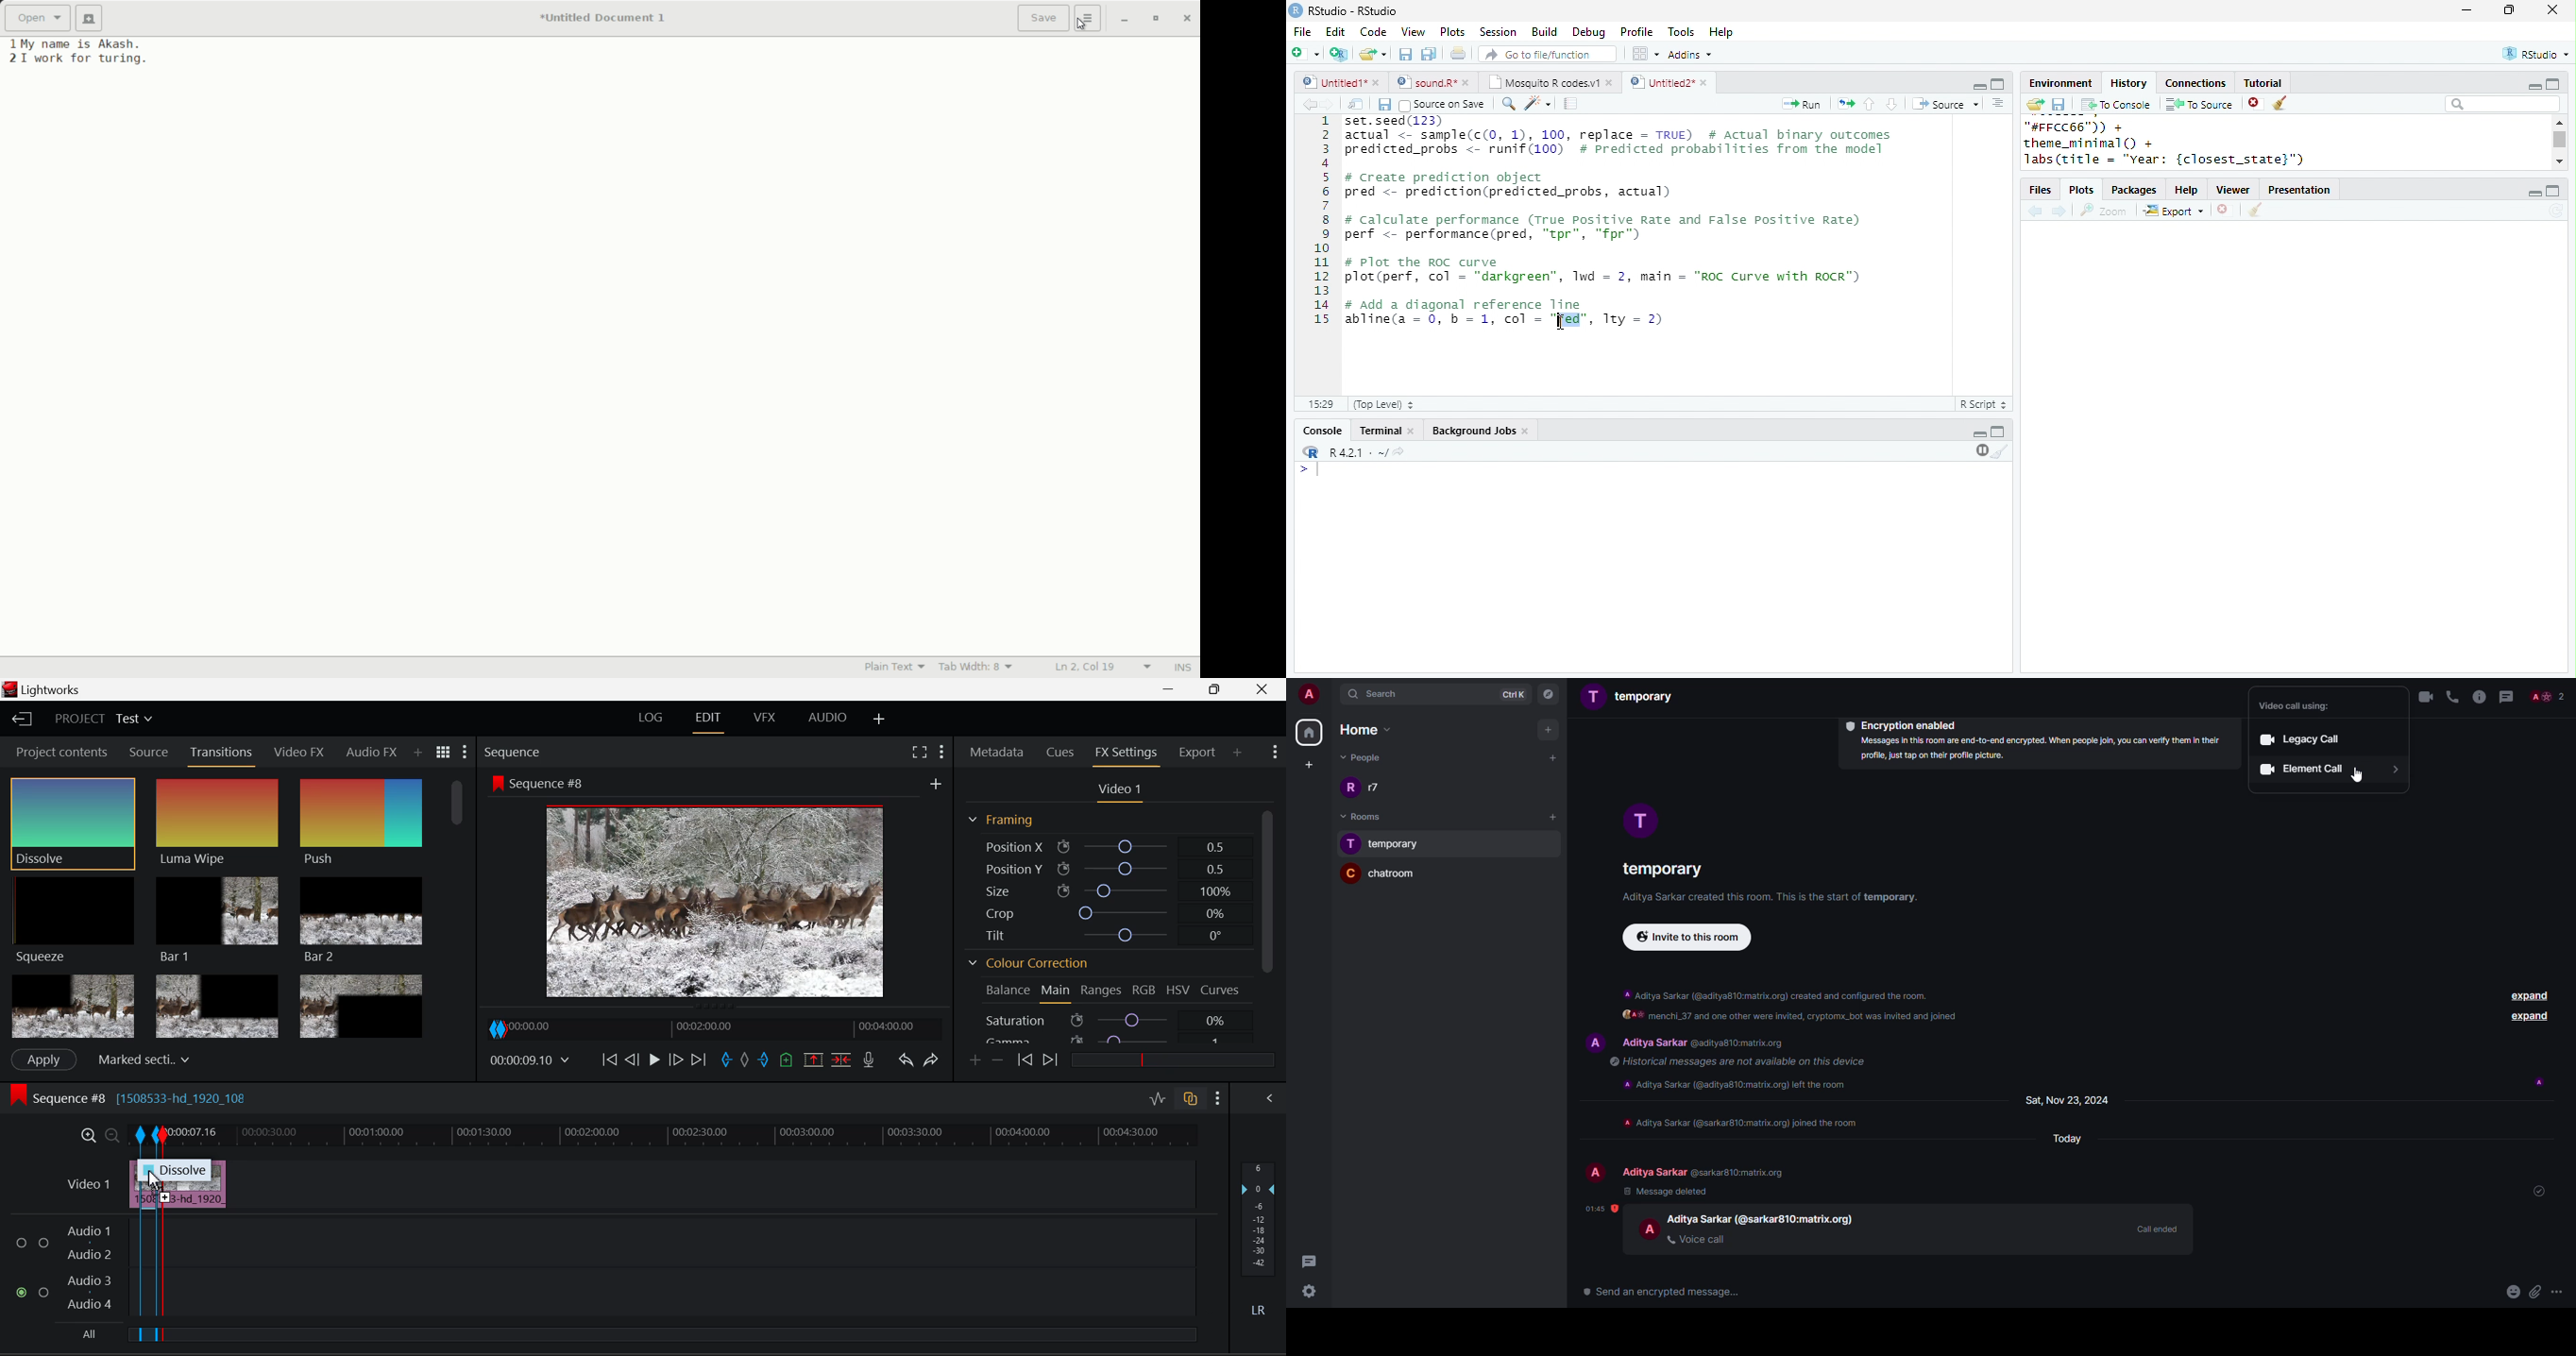  What do you see at coordinates (2083, 191) in the screenshot?
I see `Plots` at bounding box center [2083, 191].